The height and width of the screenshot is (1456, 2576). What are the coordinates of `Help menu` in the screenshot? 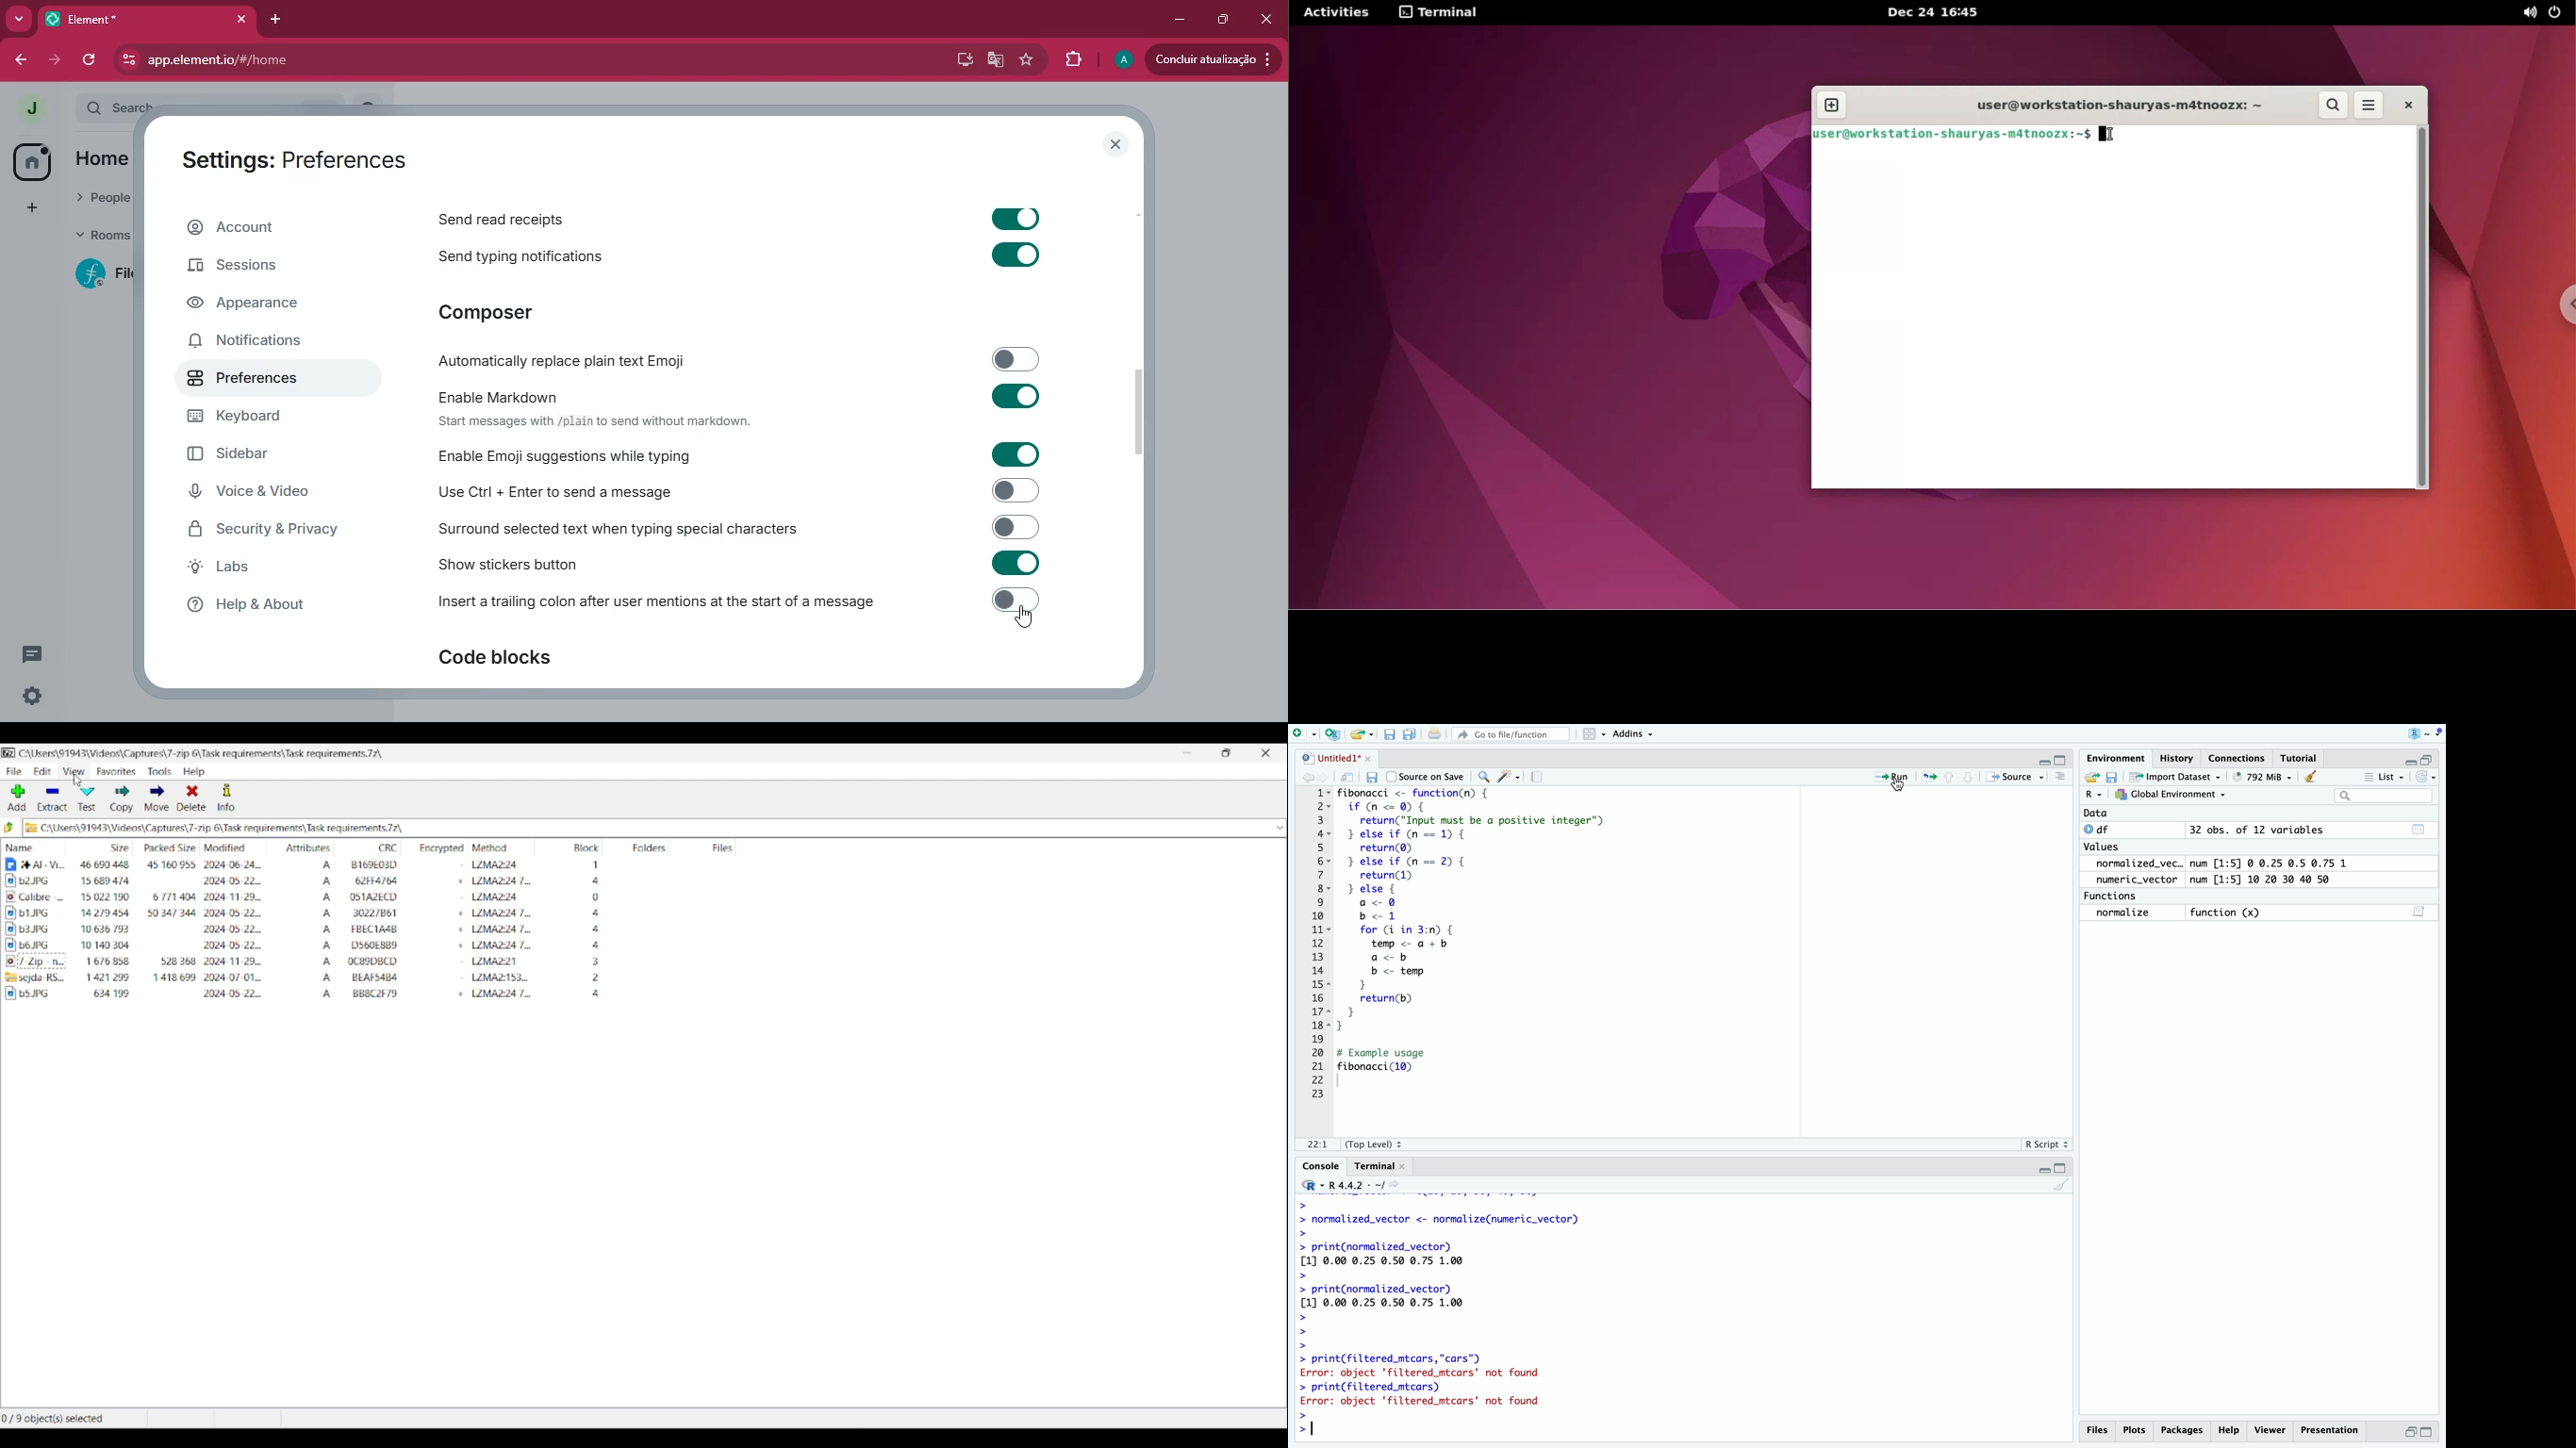 It's located at (194, 772).